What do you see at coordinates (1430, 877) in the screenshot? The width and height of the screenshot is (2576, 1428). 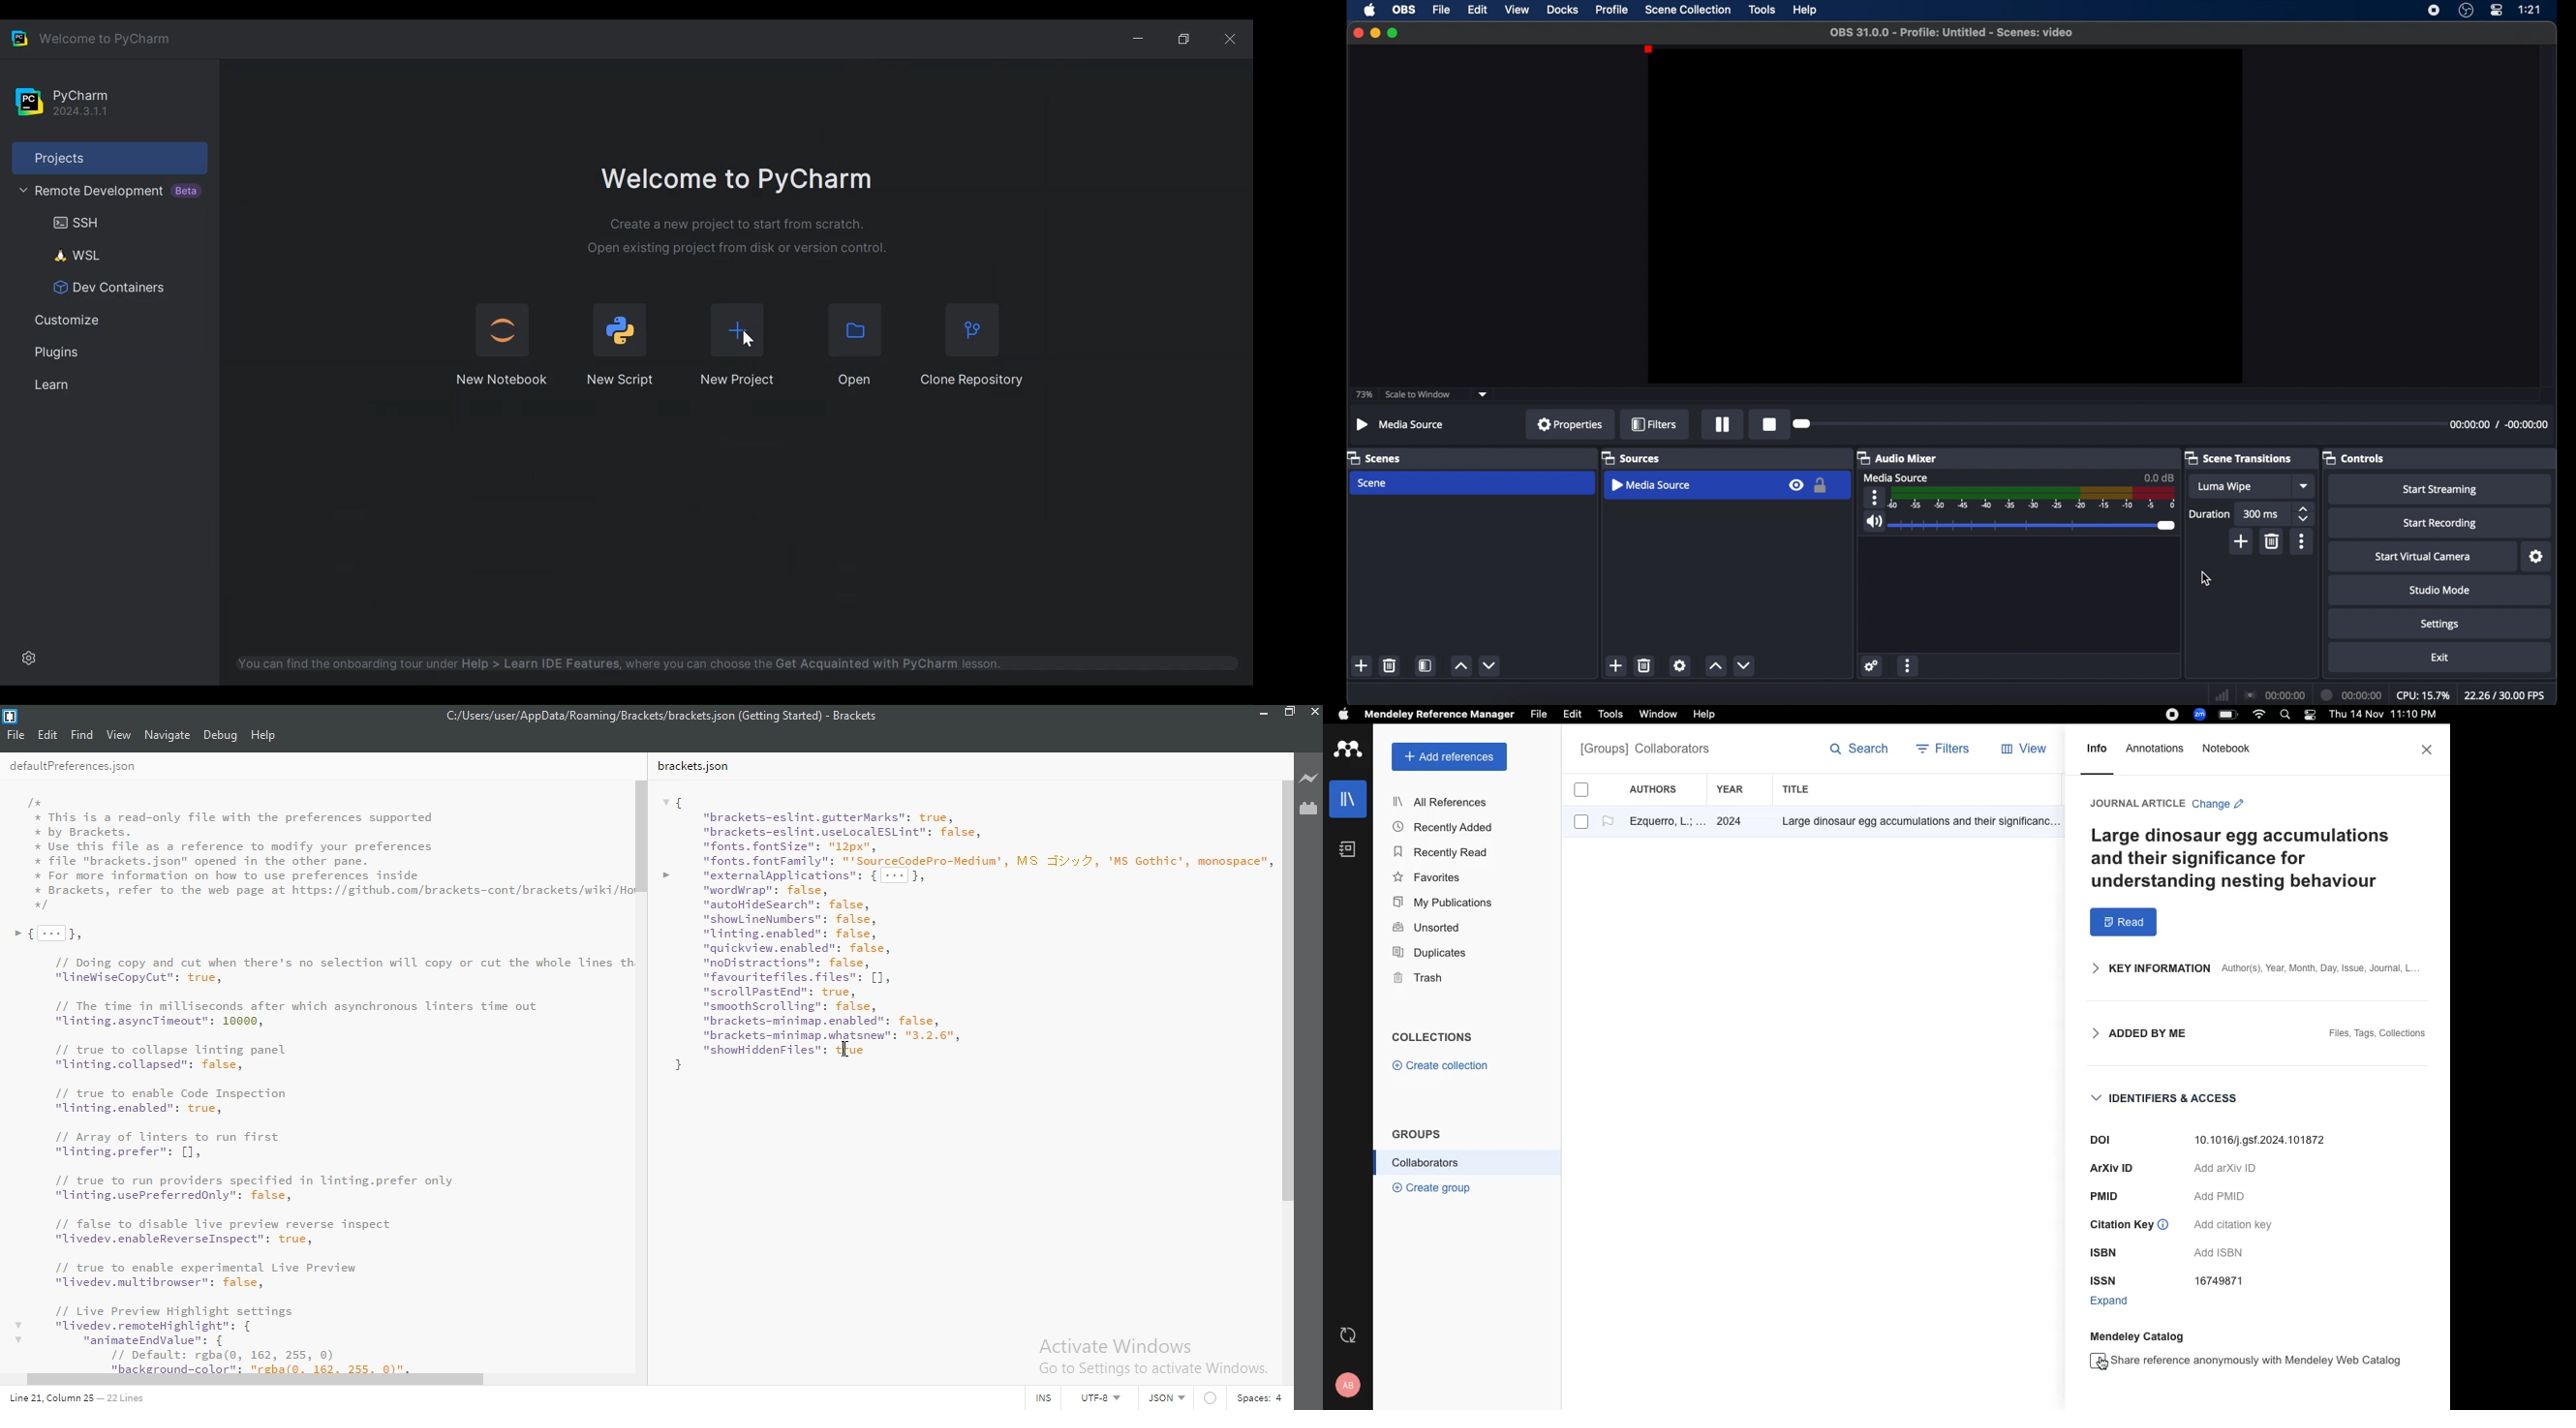 I see `Favorites` at bounding box center [1430, 877].